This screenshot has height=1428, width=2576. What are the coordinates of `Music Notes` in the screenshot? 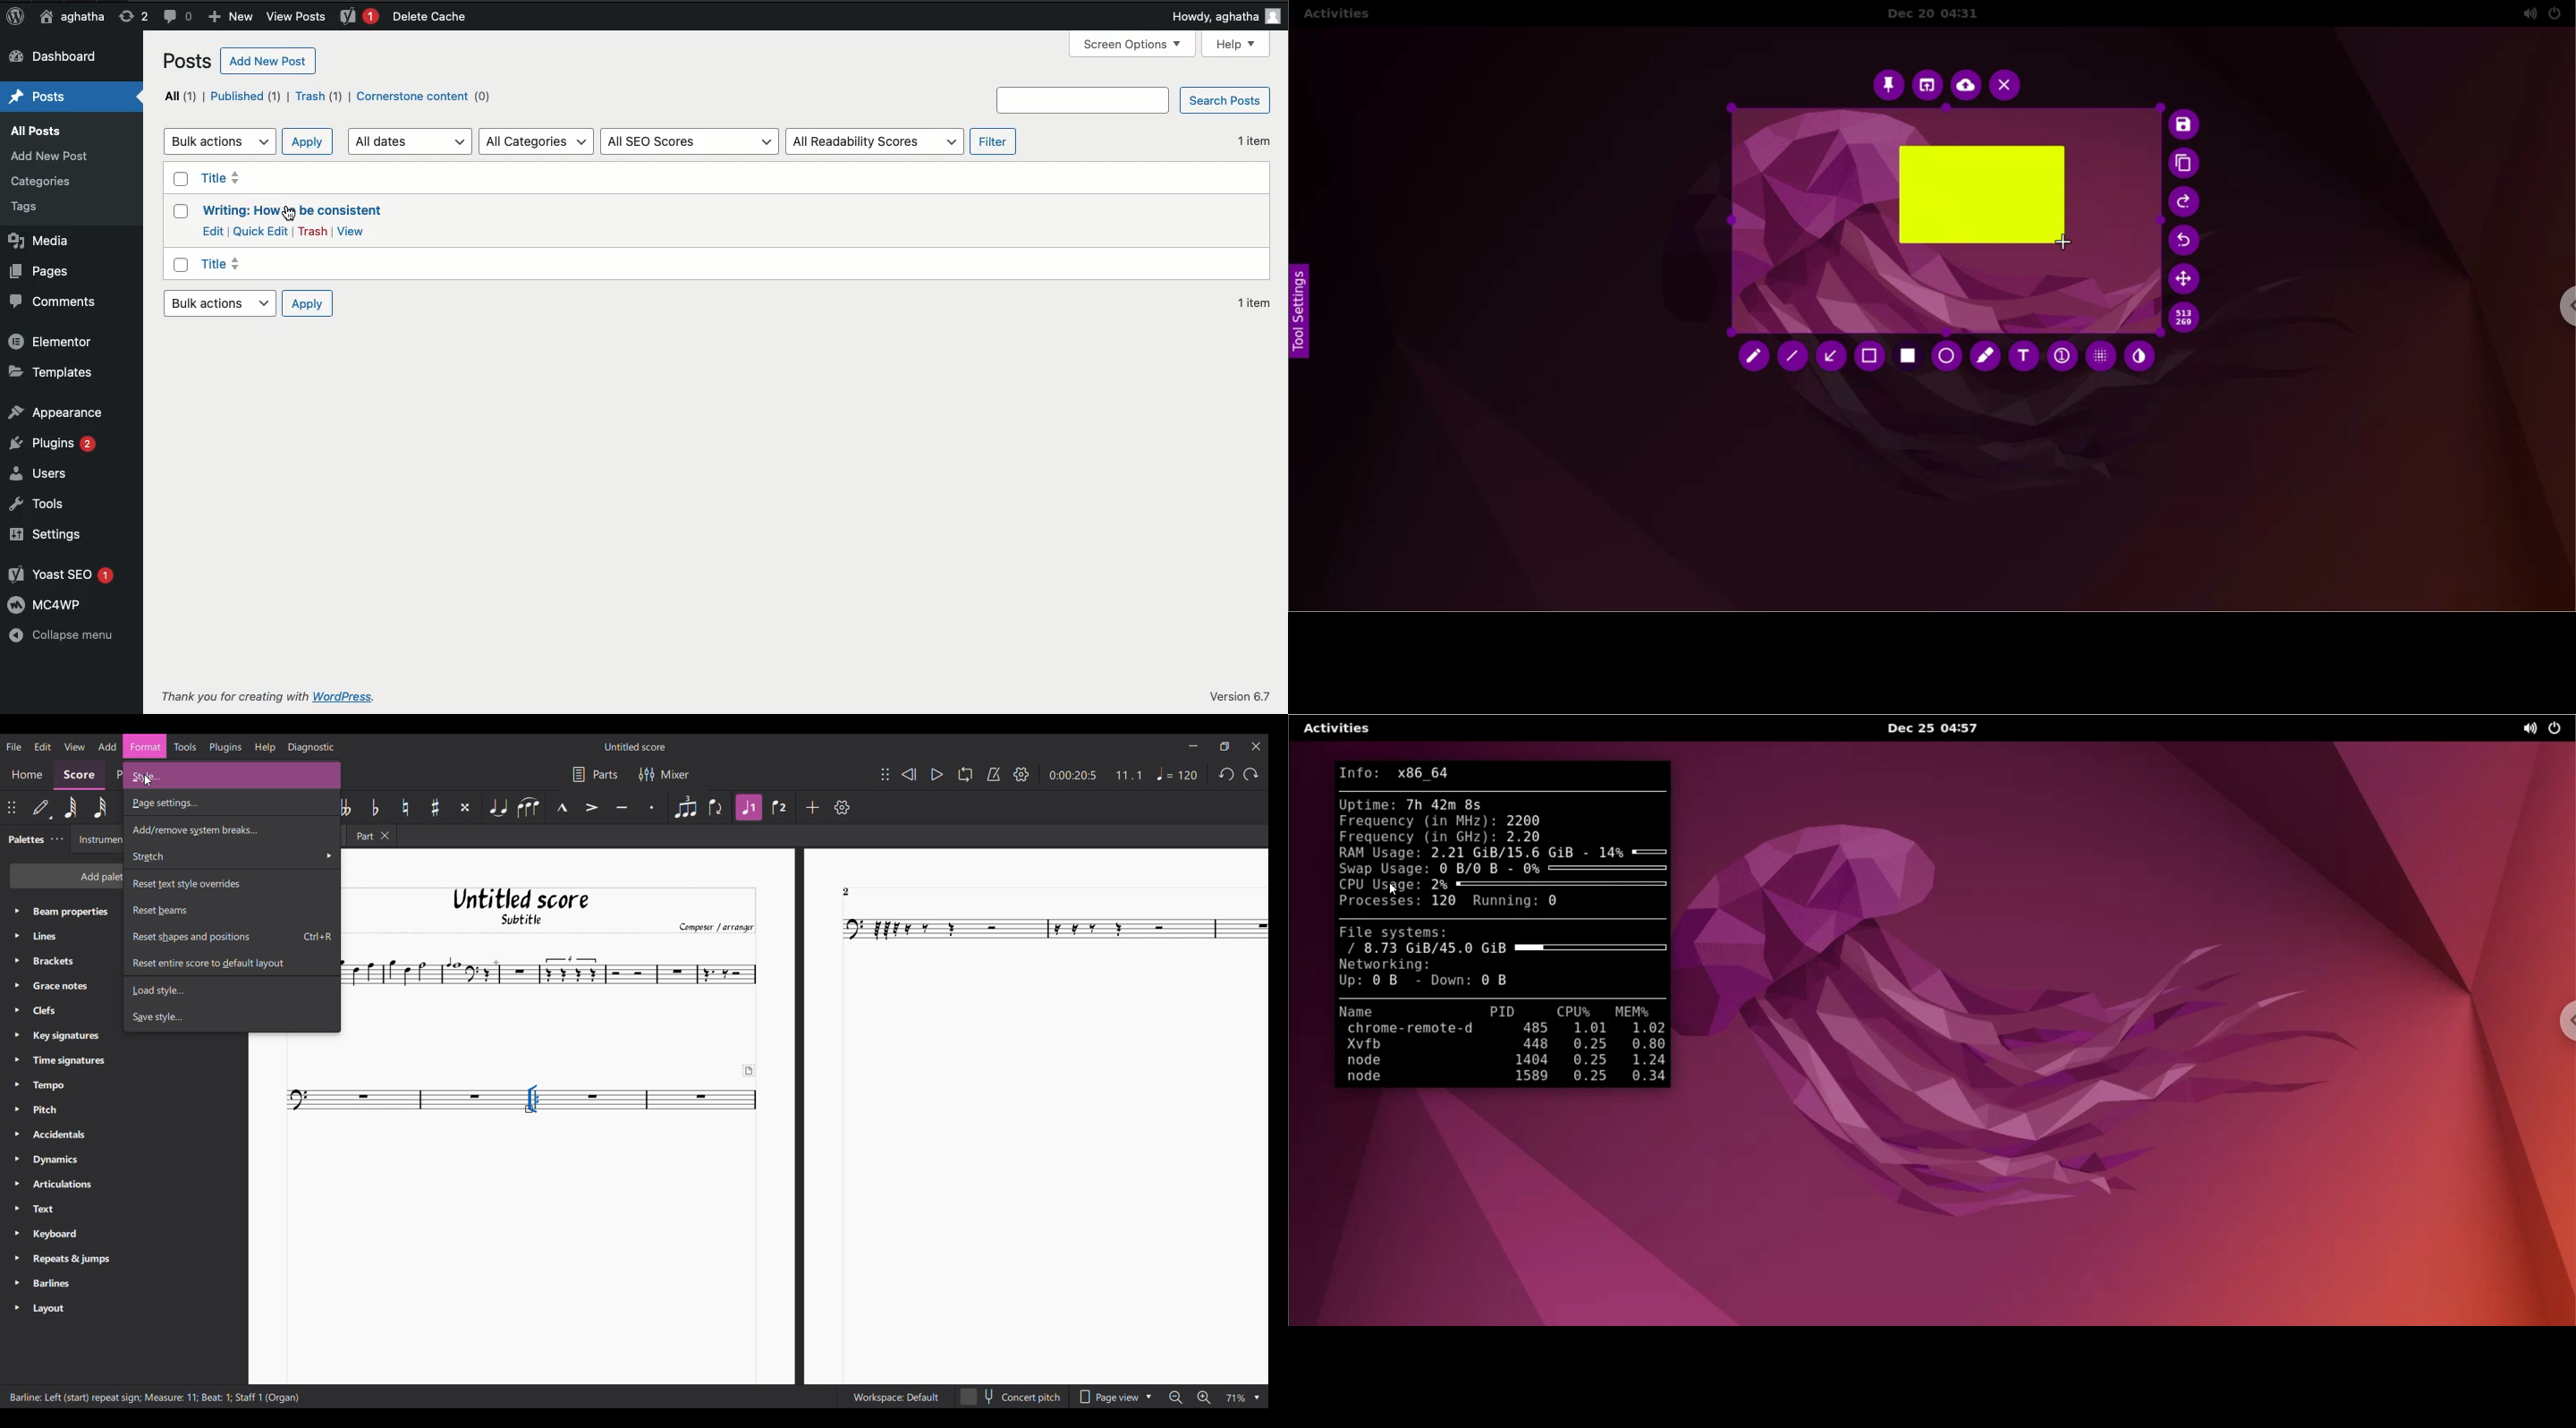 It's located at (311, 1100).